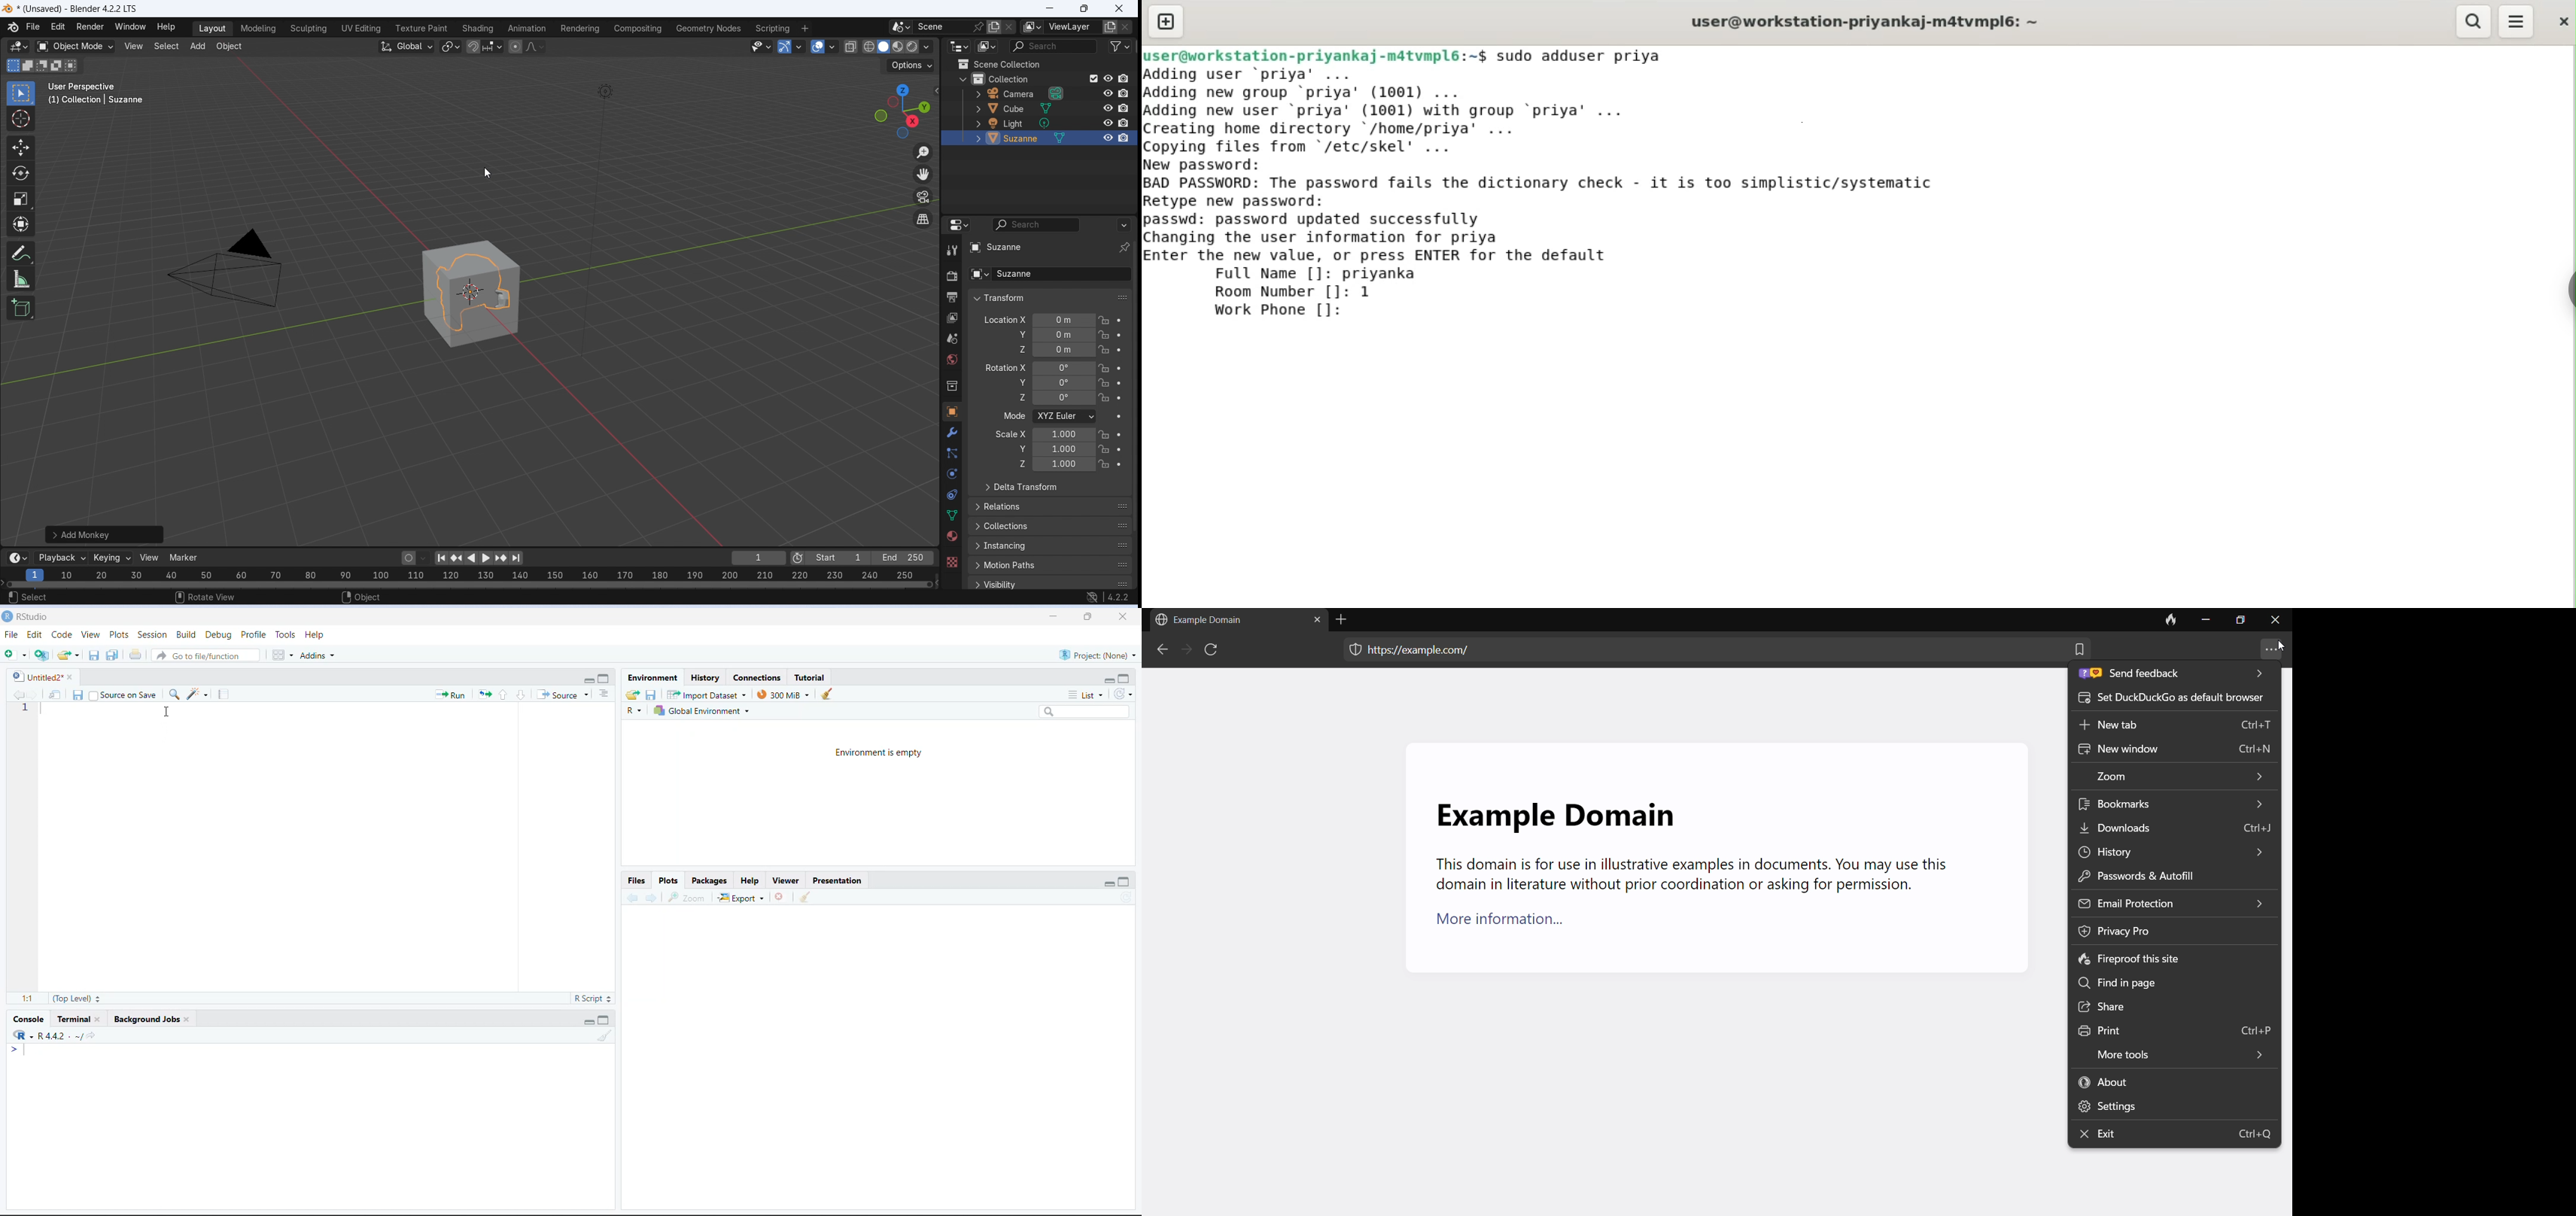 The image size is (2576, 1232). What do you see at coordinates (77, 694) in the screenshot?
I see `save current document` at bounding box center [77, 694].